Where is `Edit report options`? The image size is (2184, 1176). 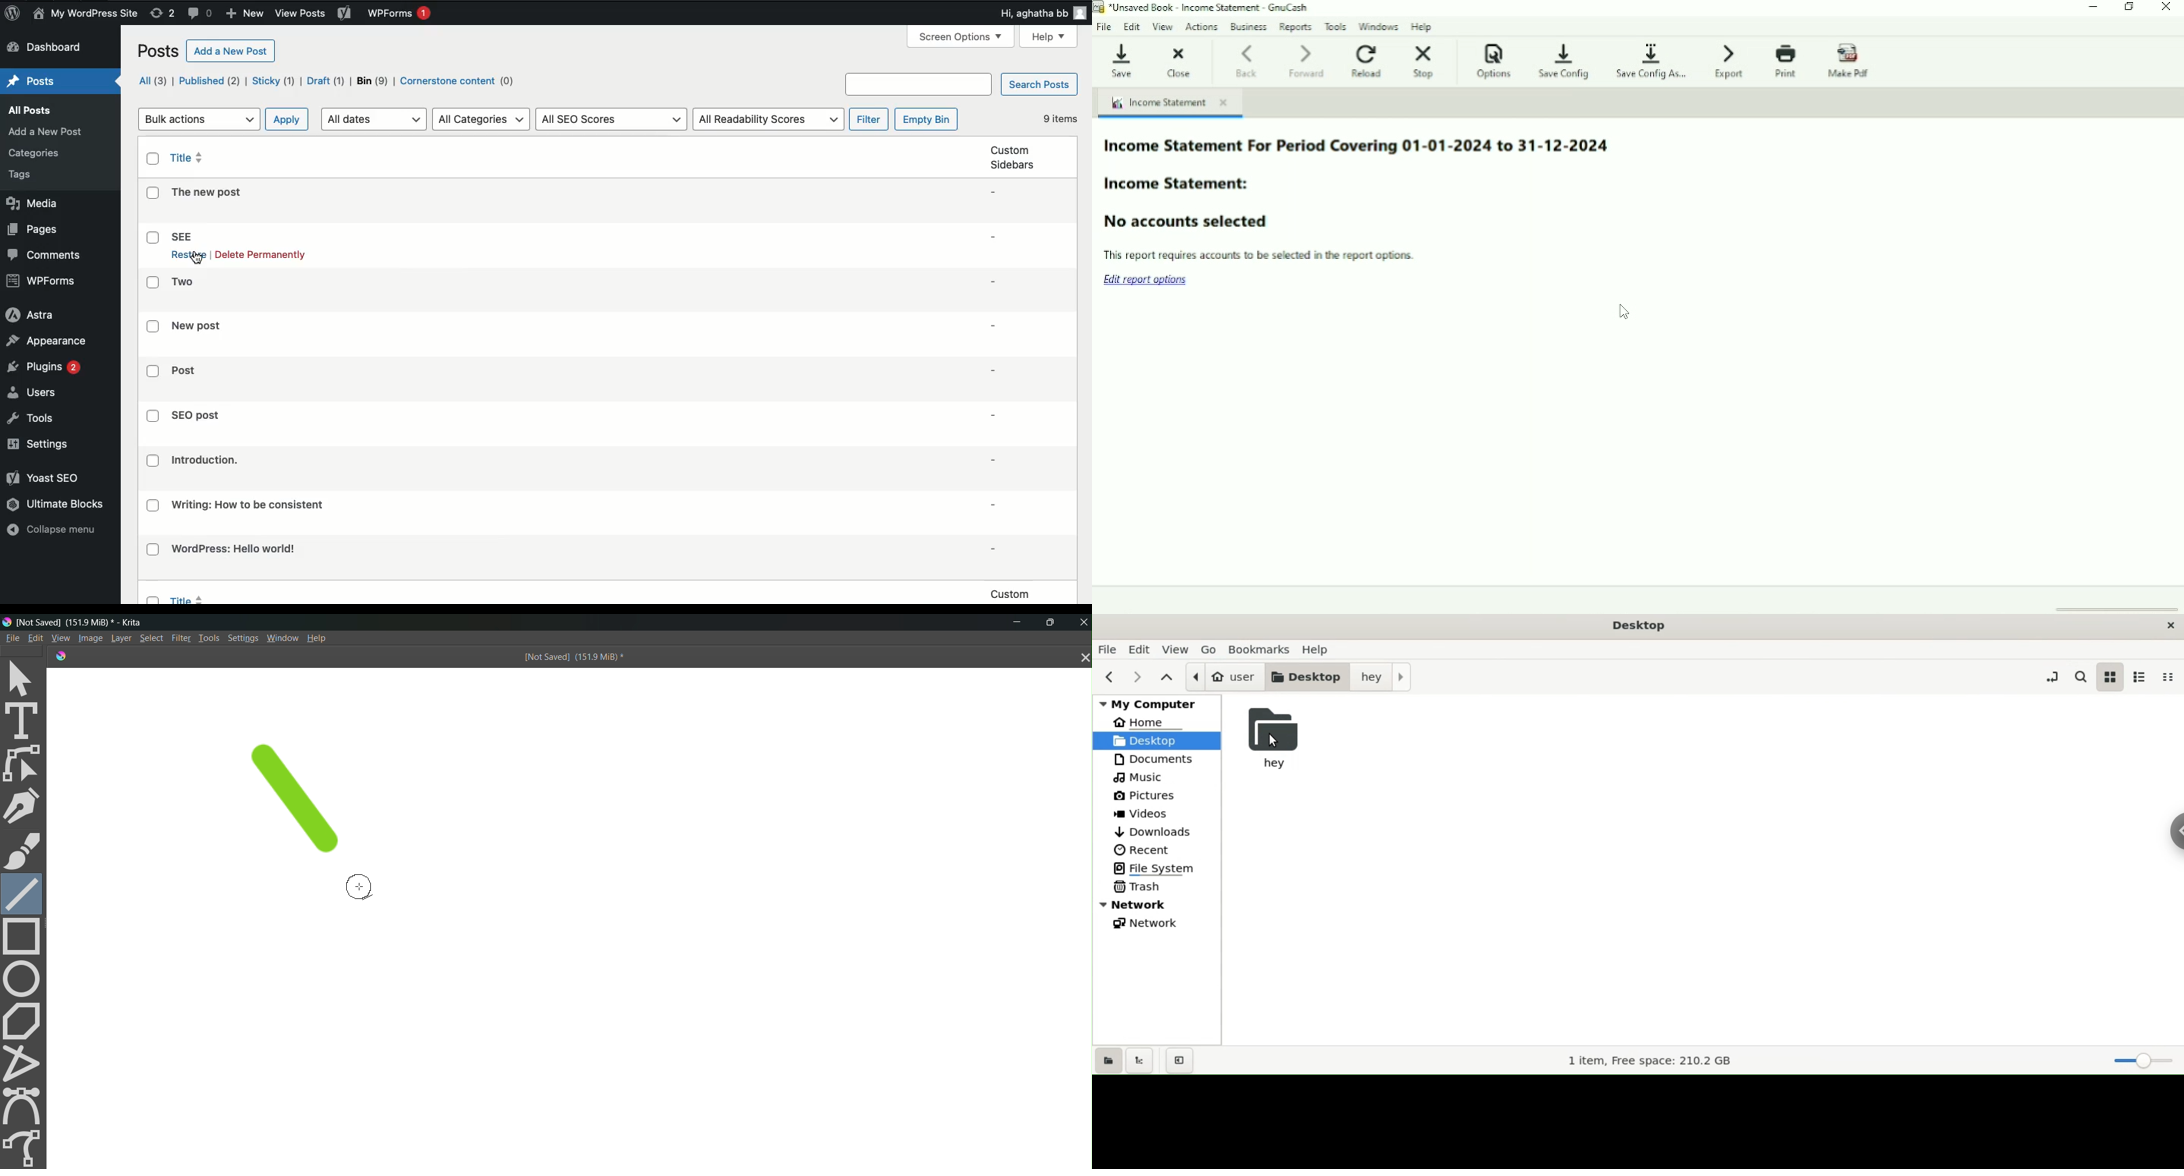
Edit report options is located at coordinates (1149, 280).